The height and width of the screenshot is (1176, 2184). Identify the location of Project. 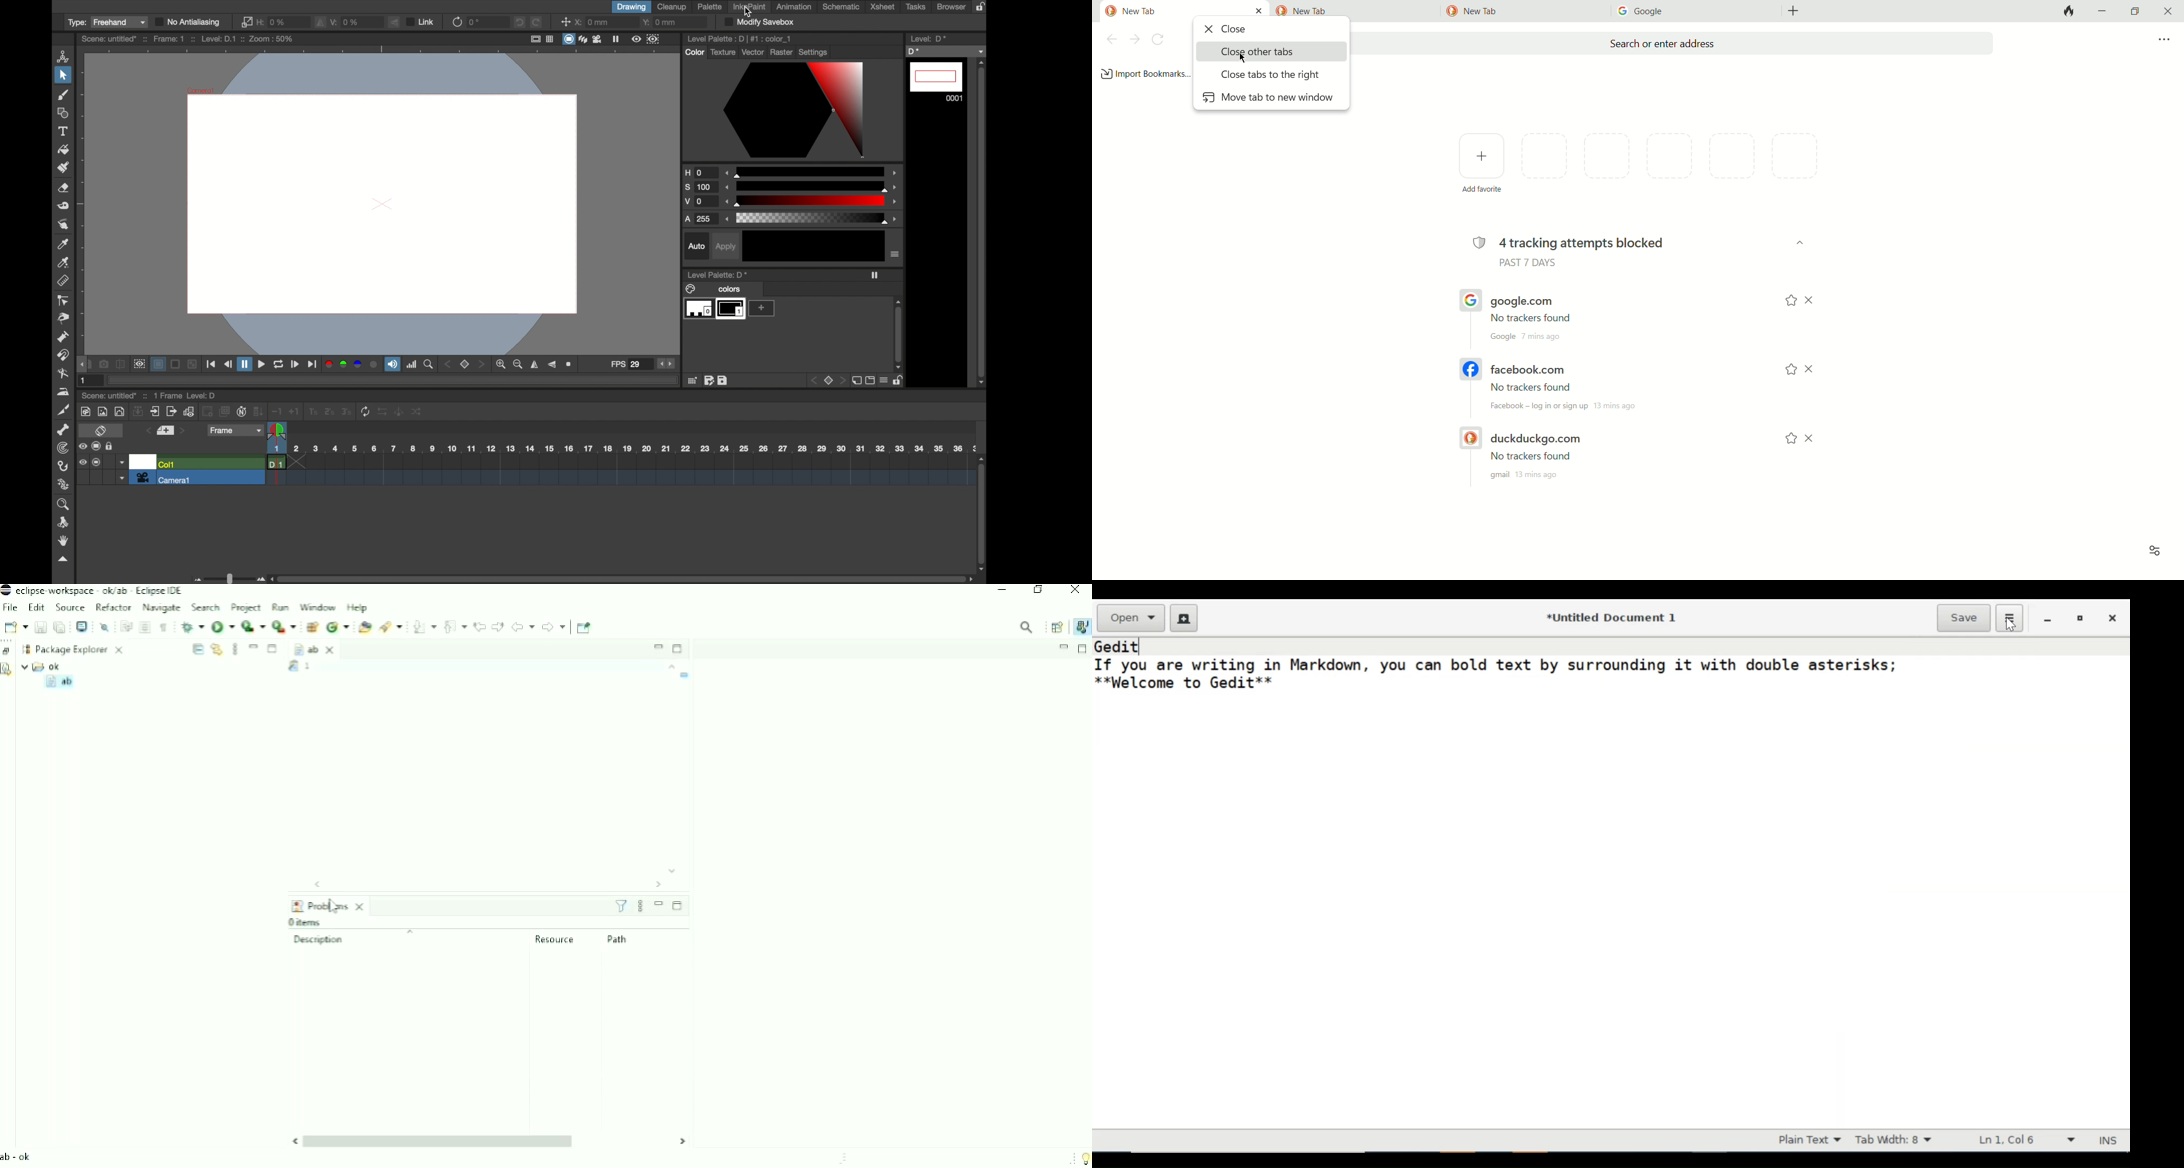
(245, 607).